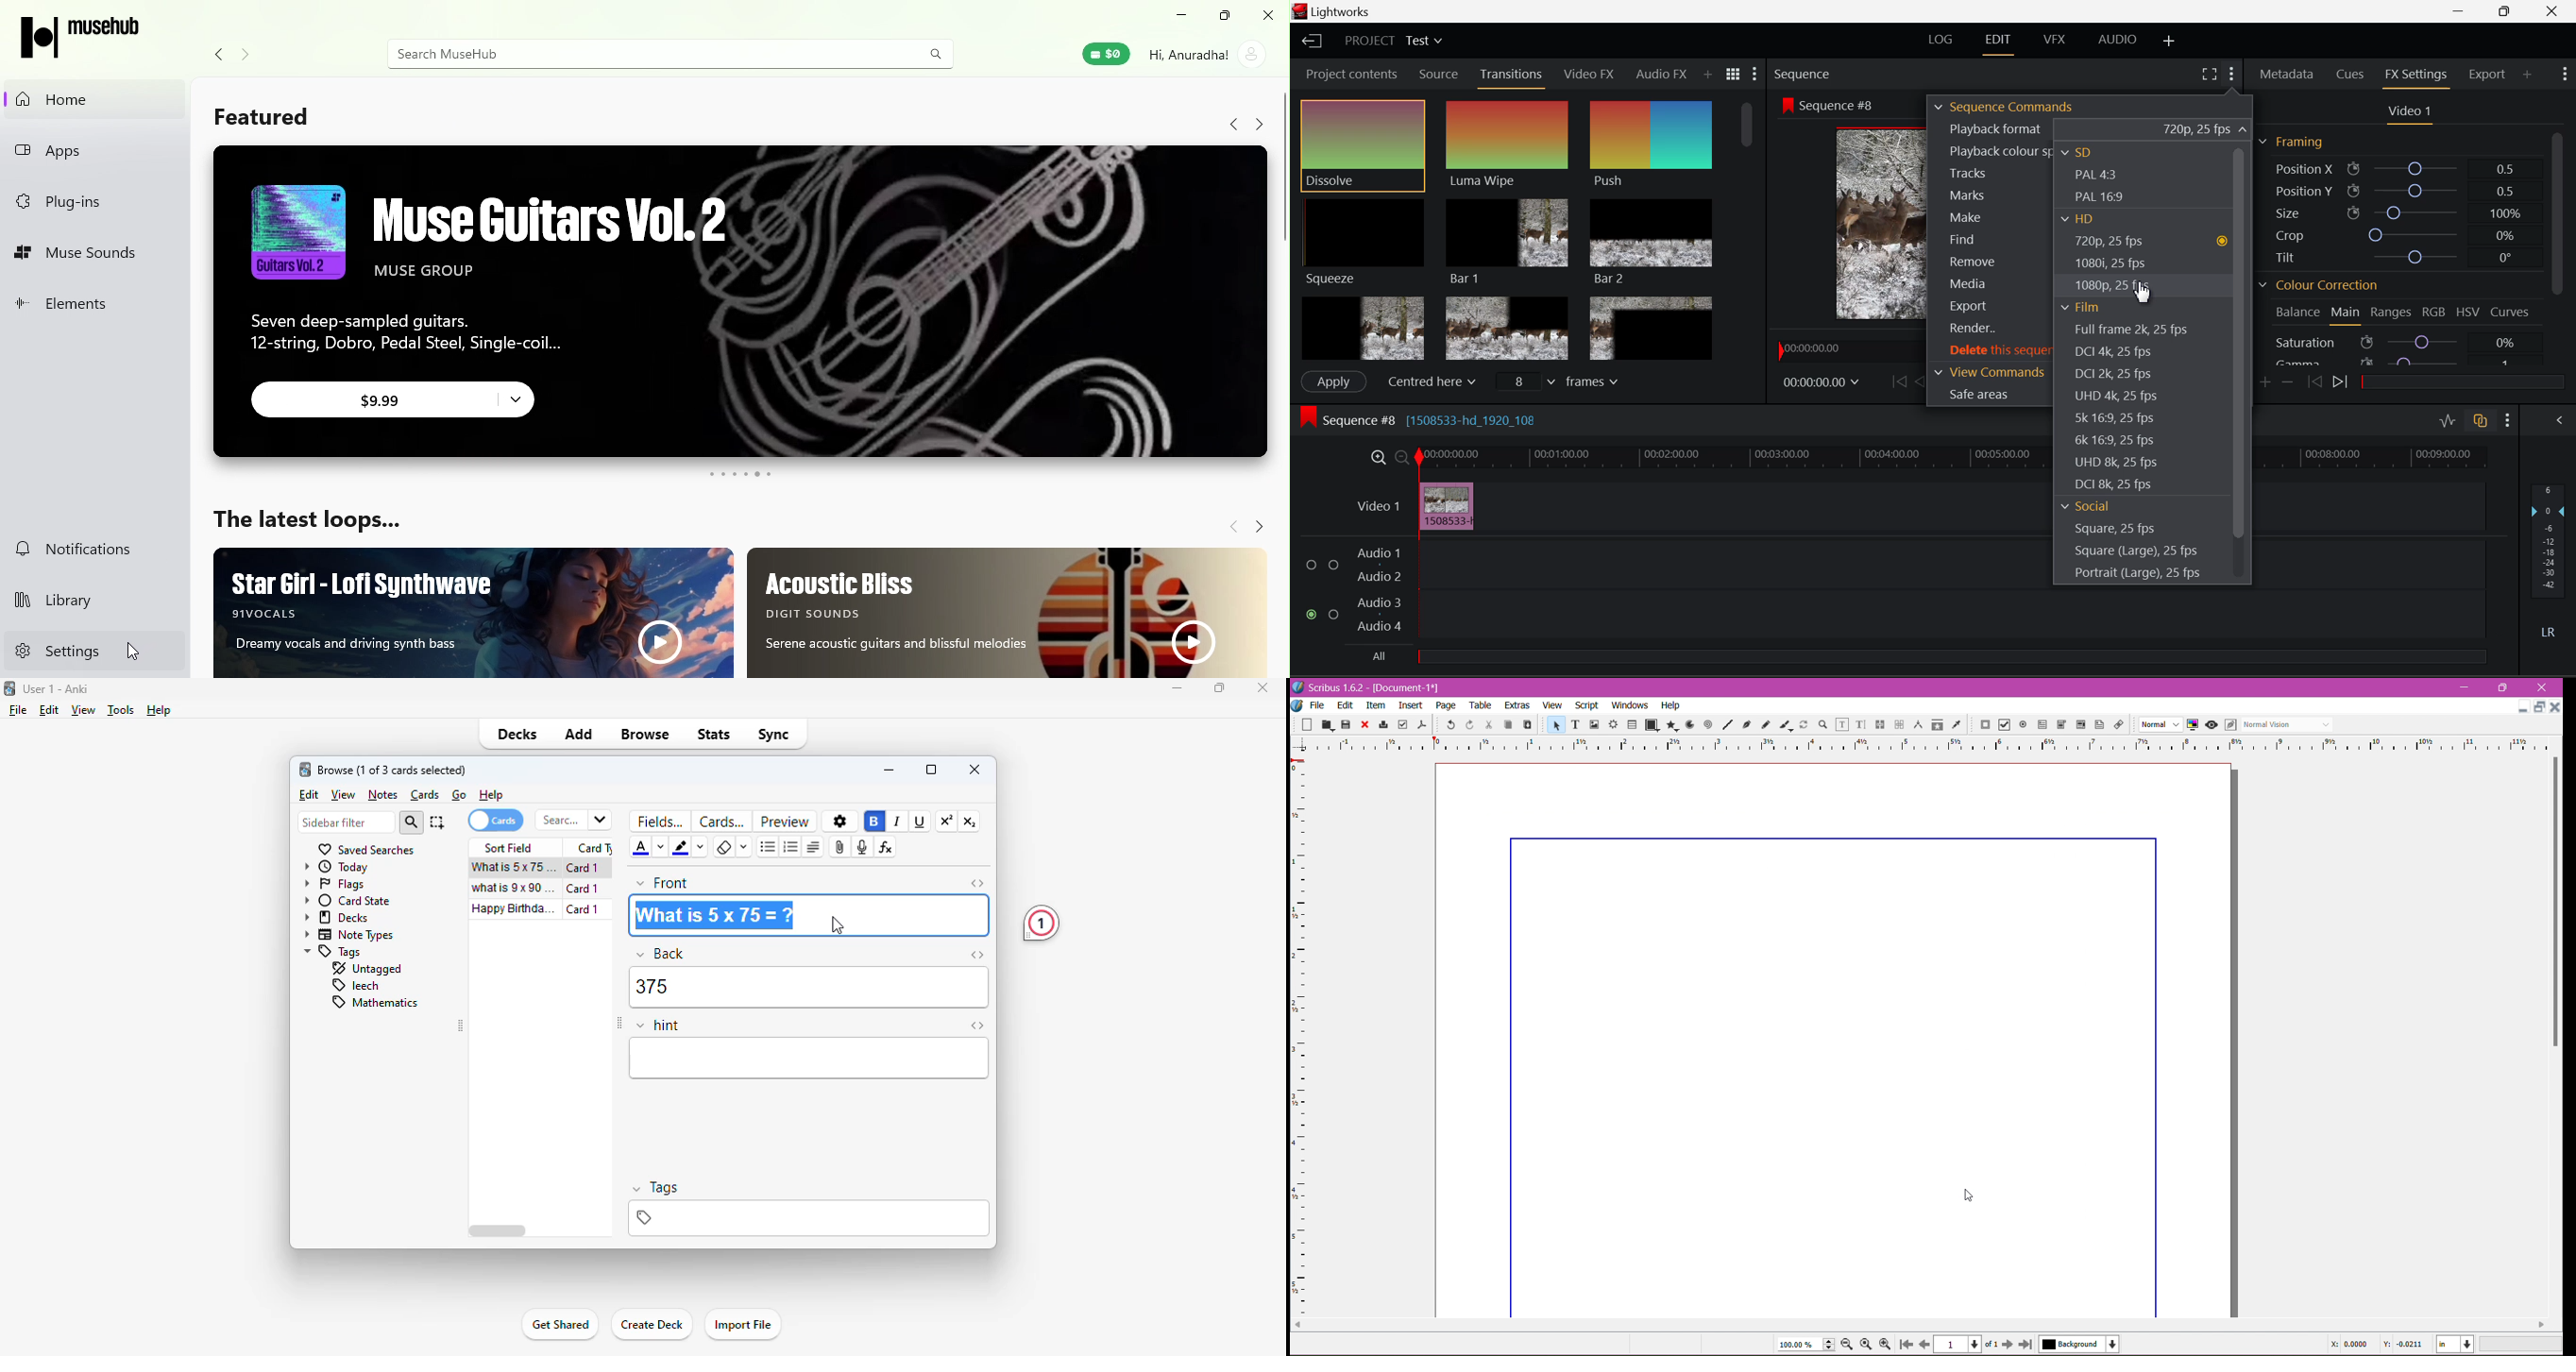  I want to click on Dissolve, so click(1362, 145).